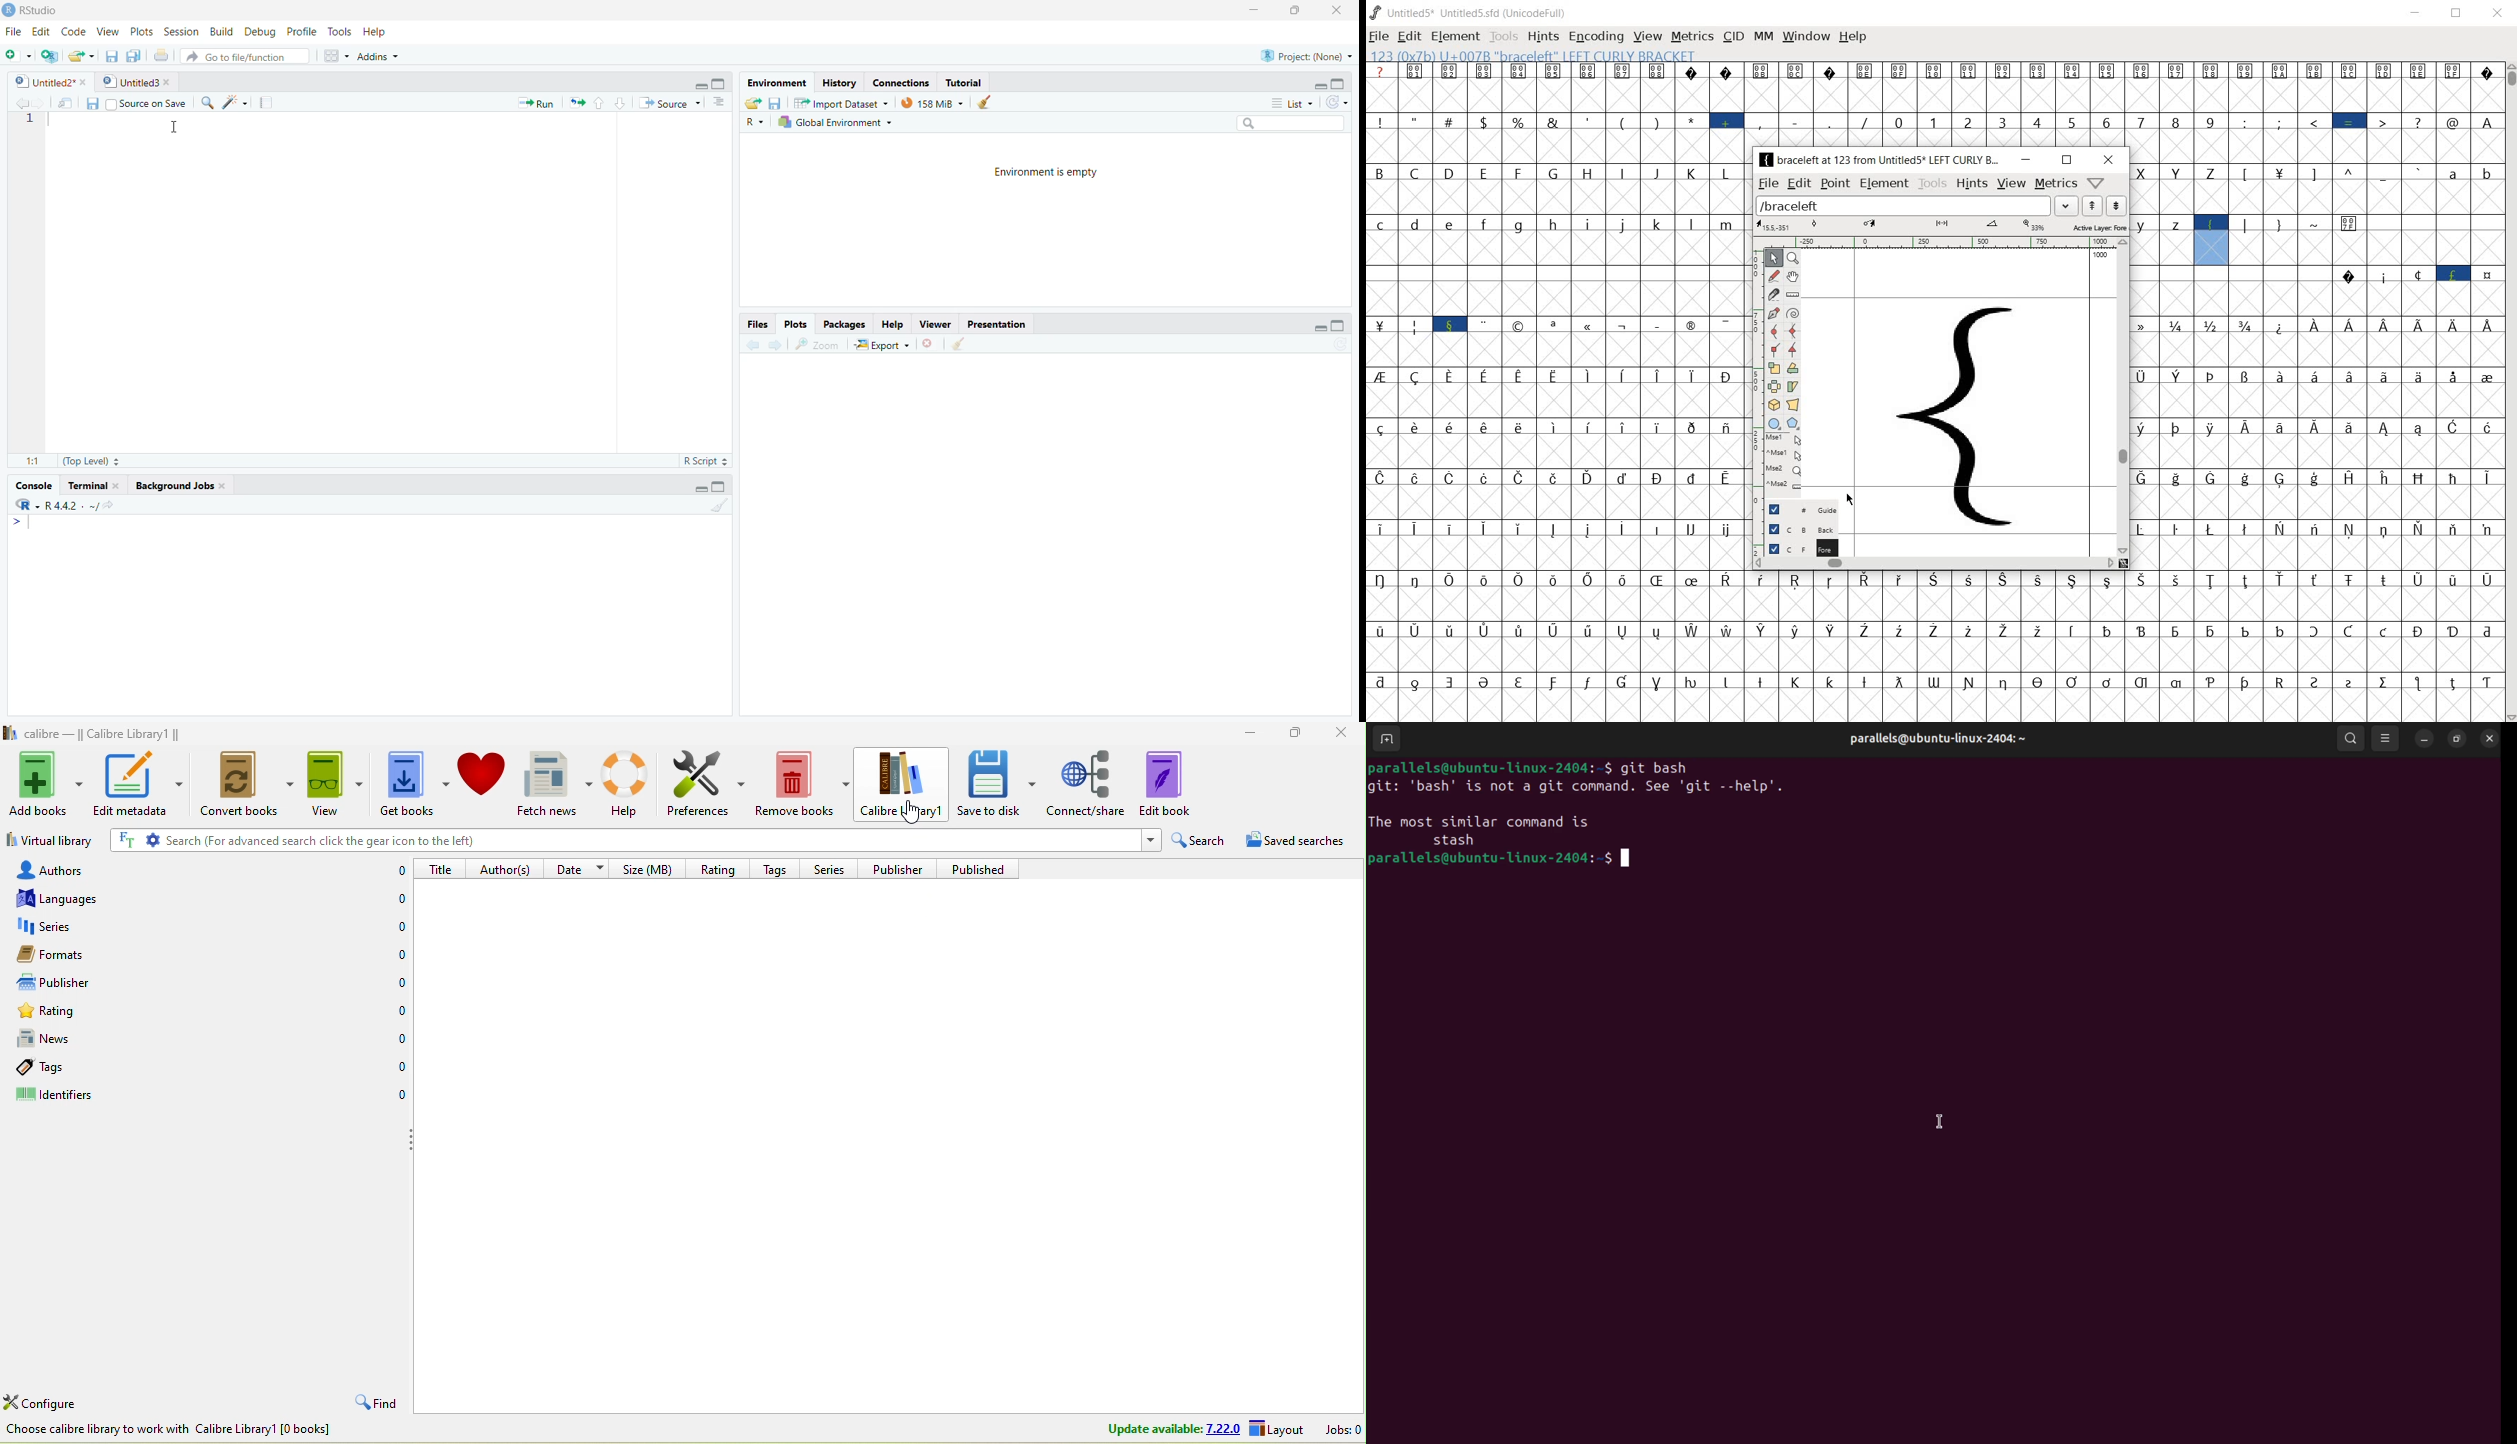 The image size is (2520, 1456). What do you see at coordinates (985, 102) in the screenshot?
I see `` at bounding box center [985, 102].